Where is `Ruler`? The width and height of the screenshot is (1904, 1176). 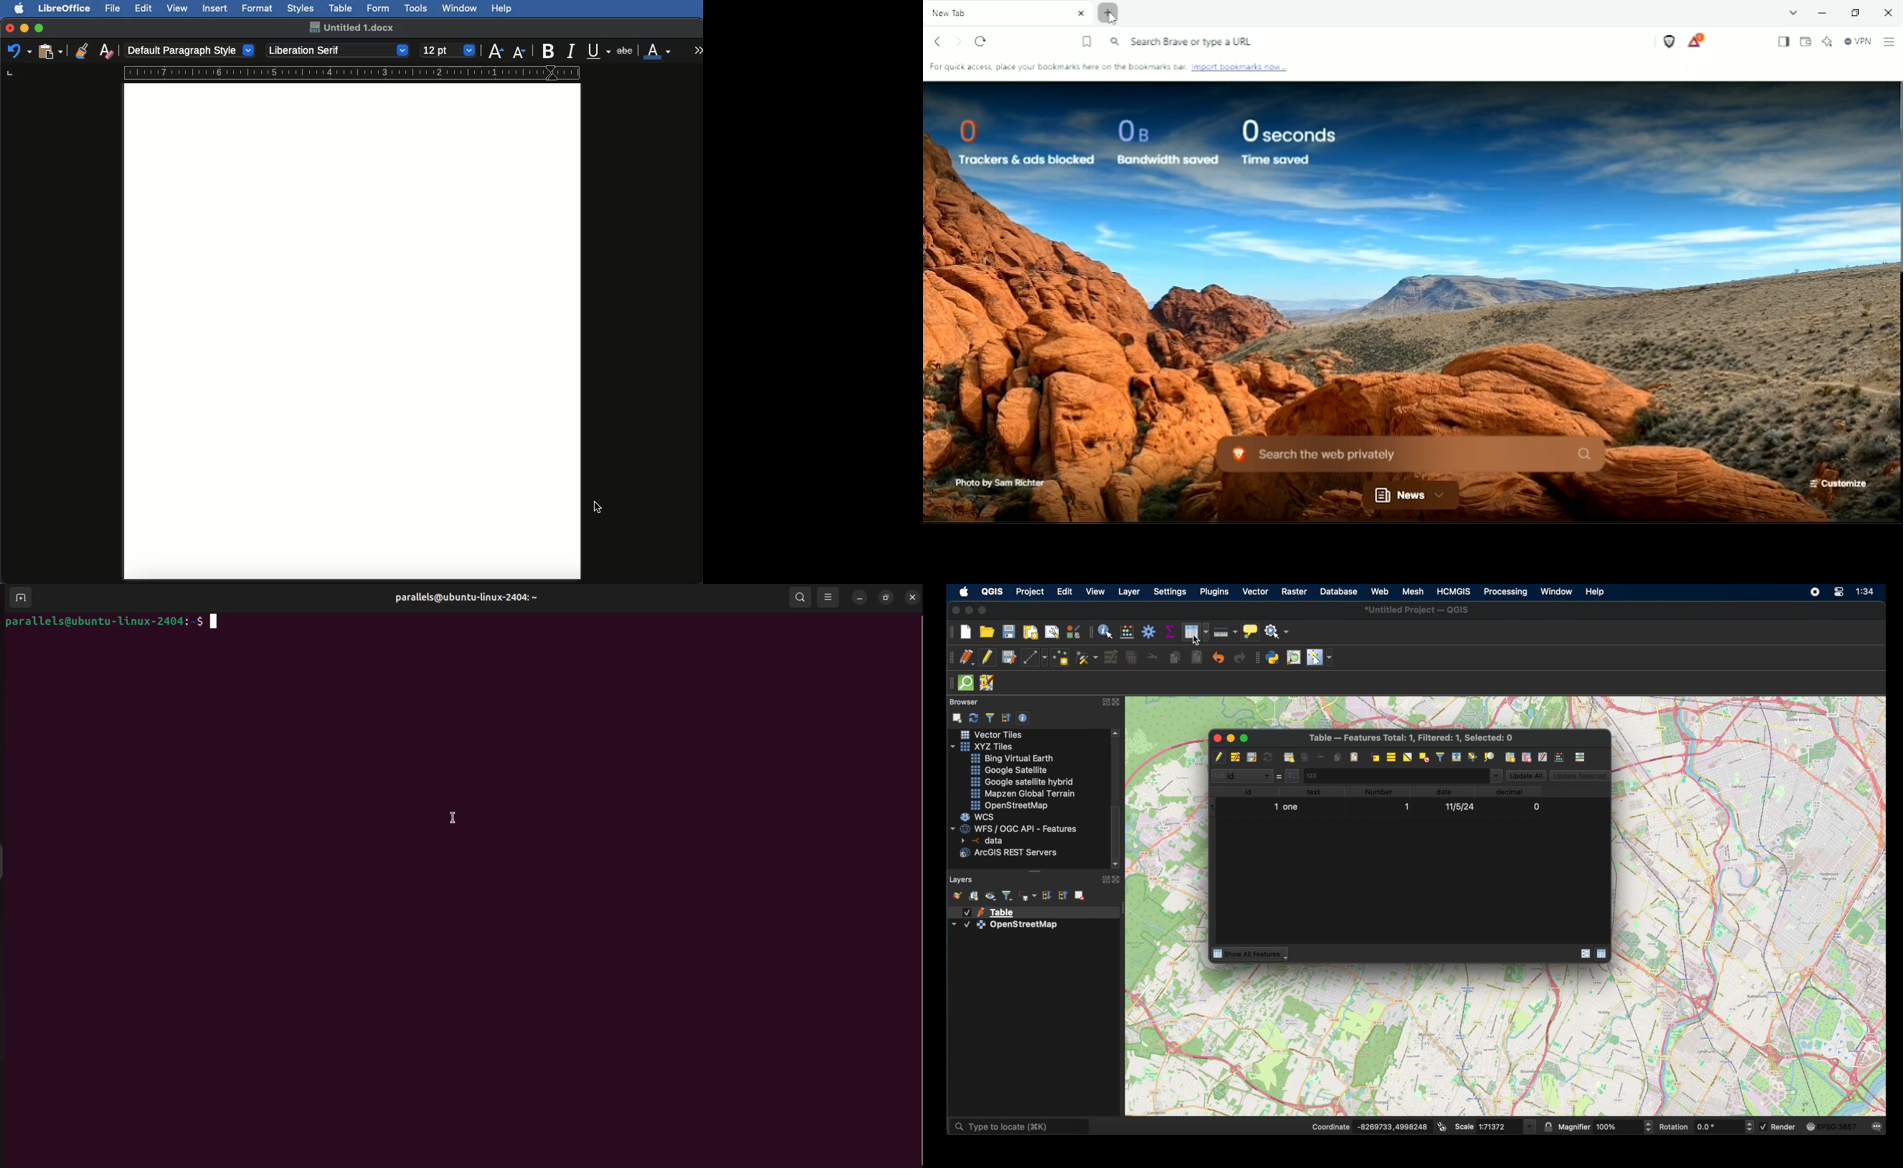
Ruler is located at coordinates (362, 72).